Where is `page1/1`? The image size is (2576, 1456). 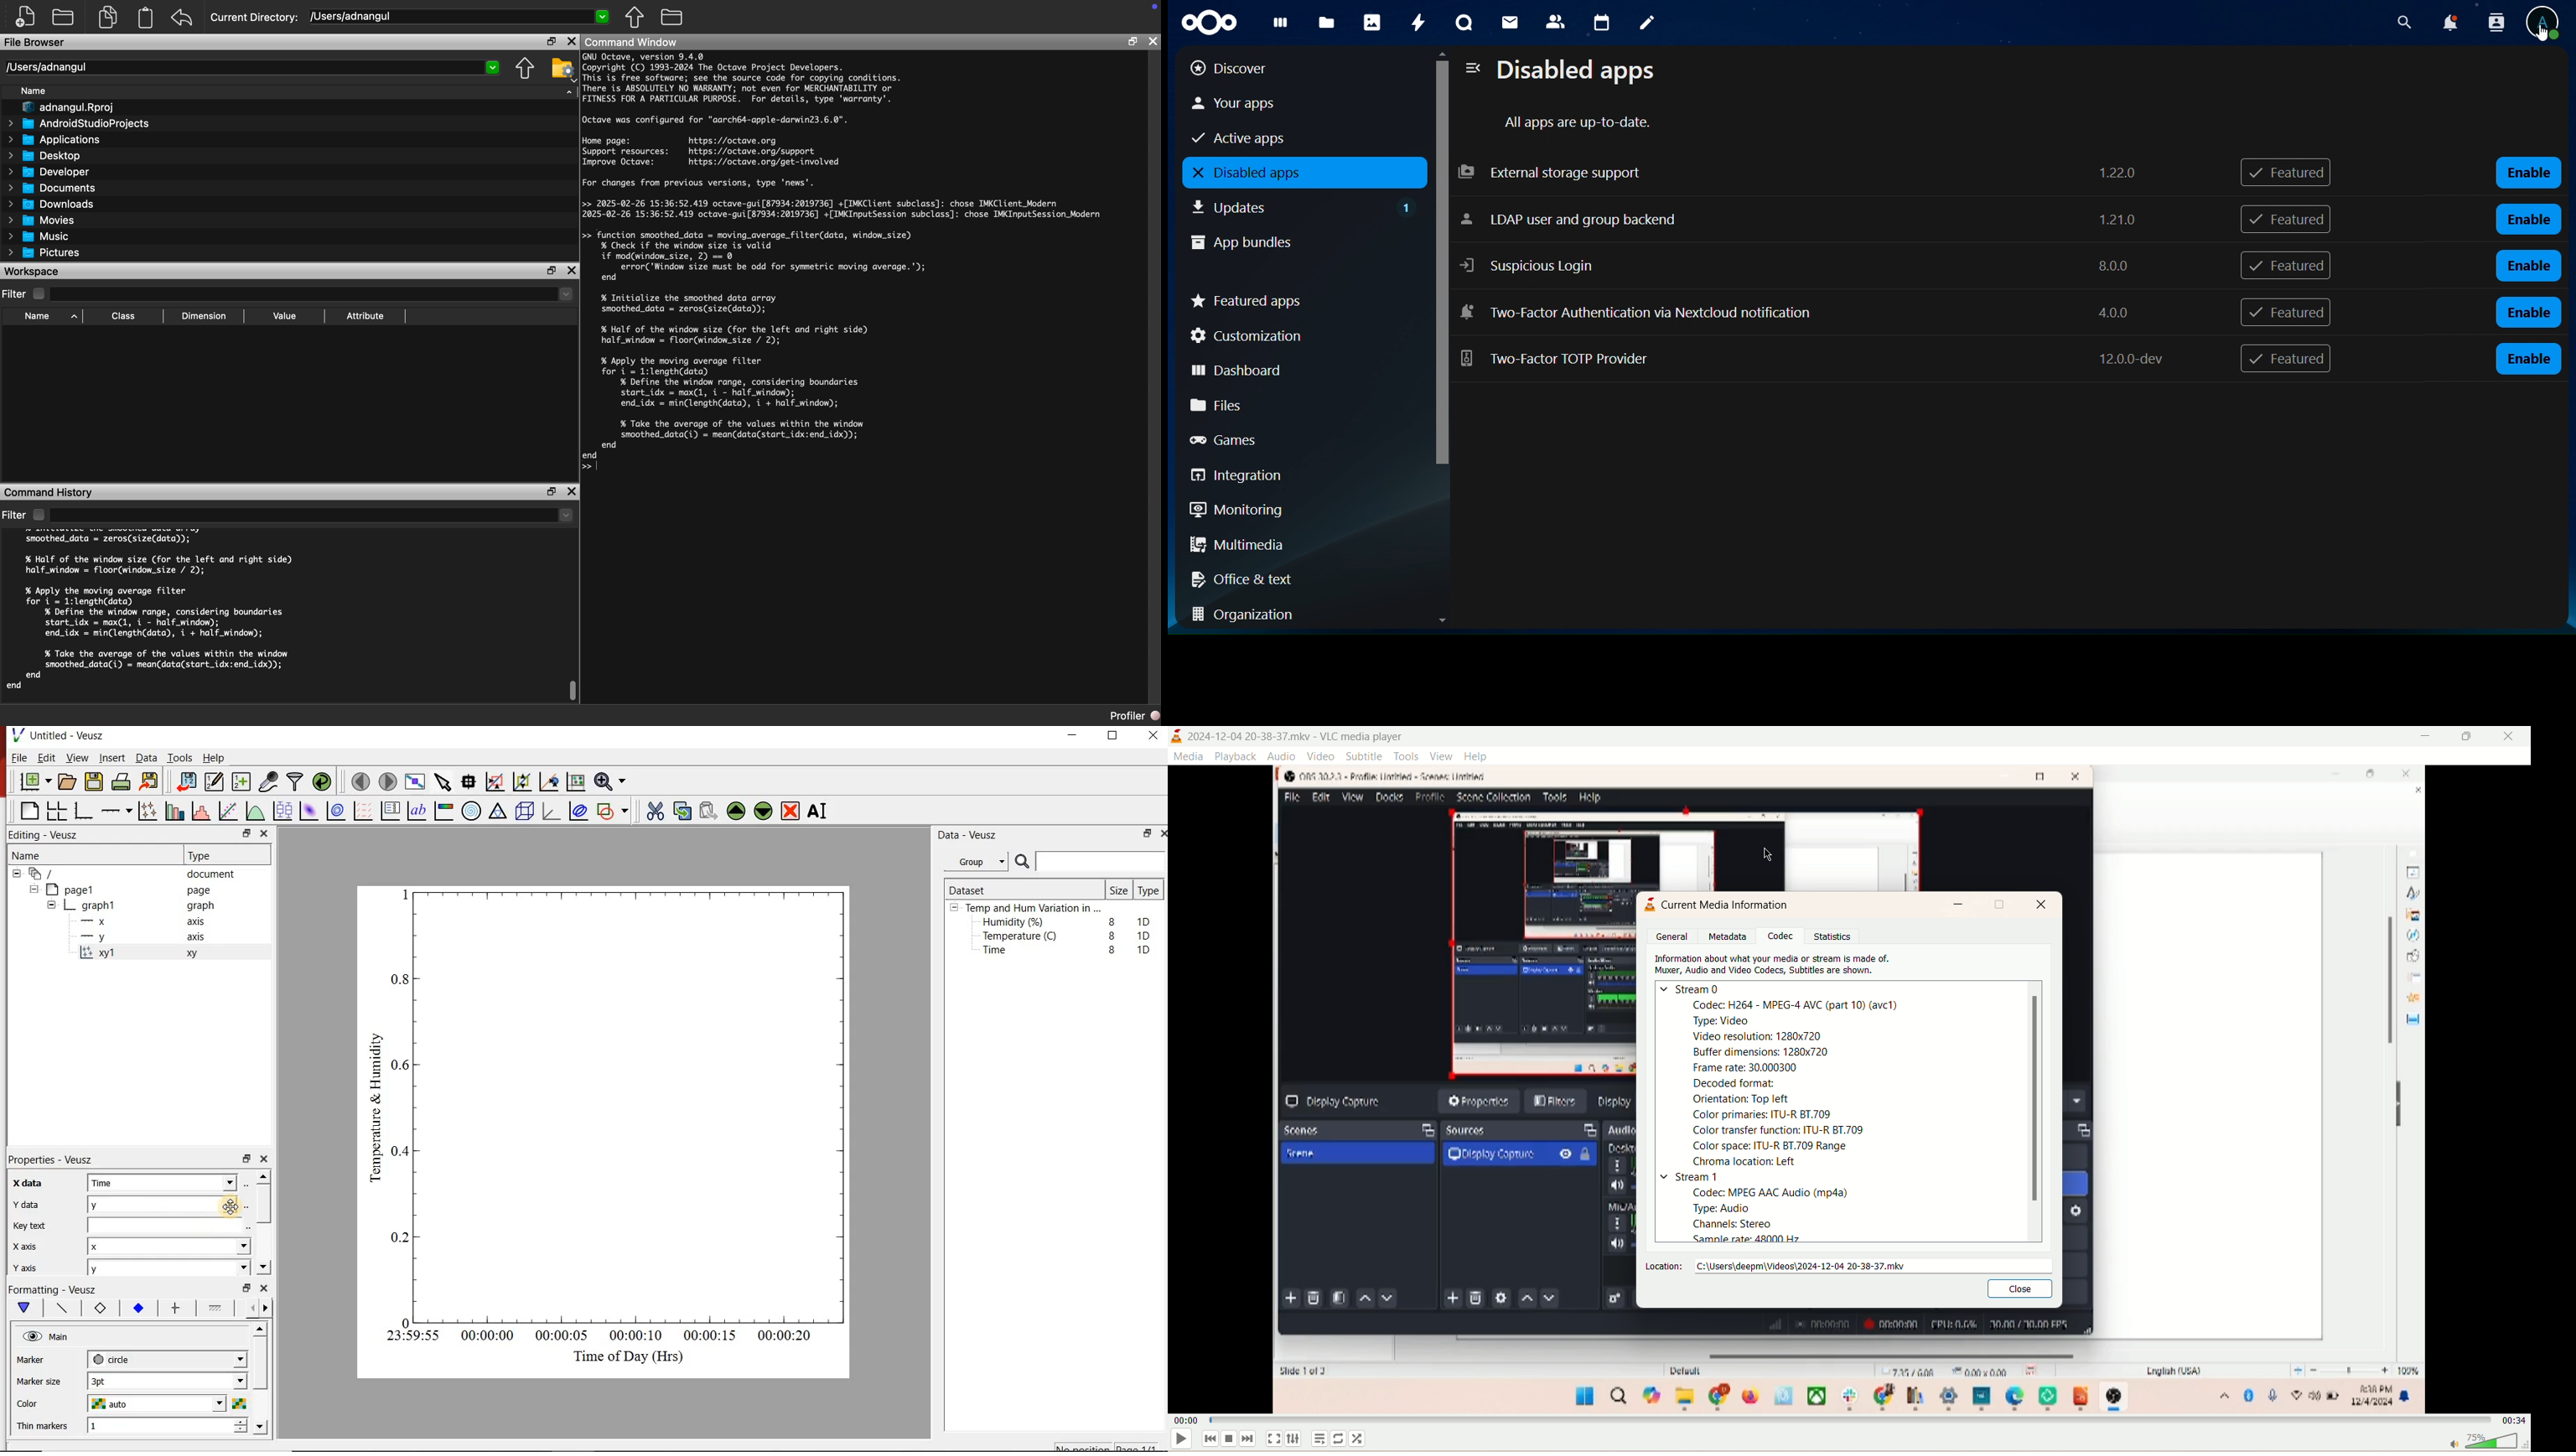
page1/1 is located at coordinates (1141, 1446).